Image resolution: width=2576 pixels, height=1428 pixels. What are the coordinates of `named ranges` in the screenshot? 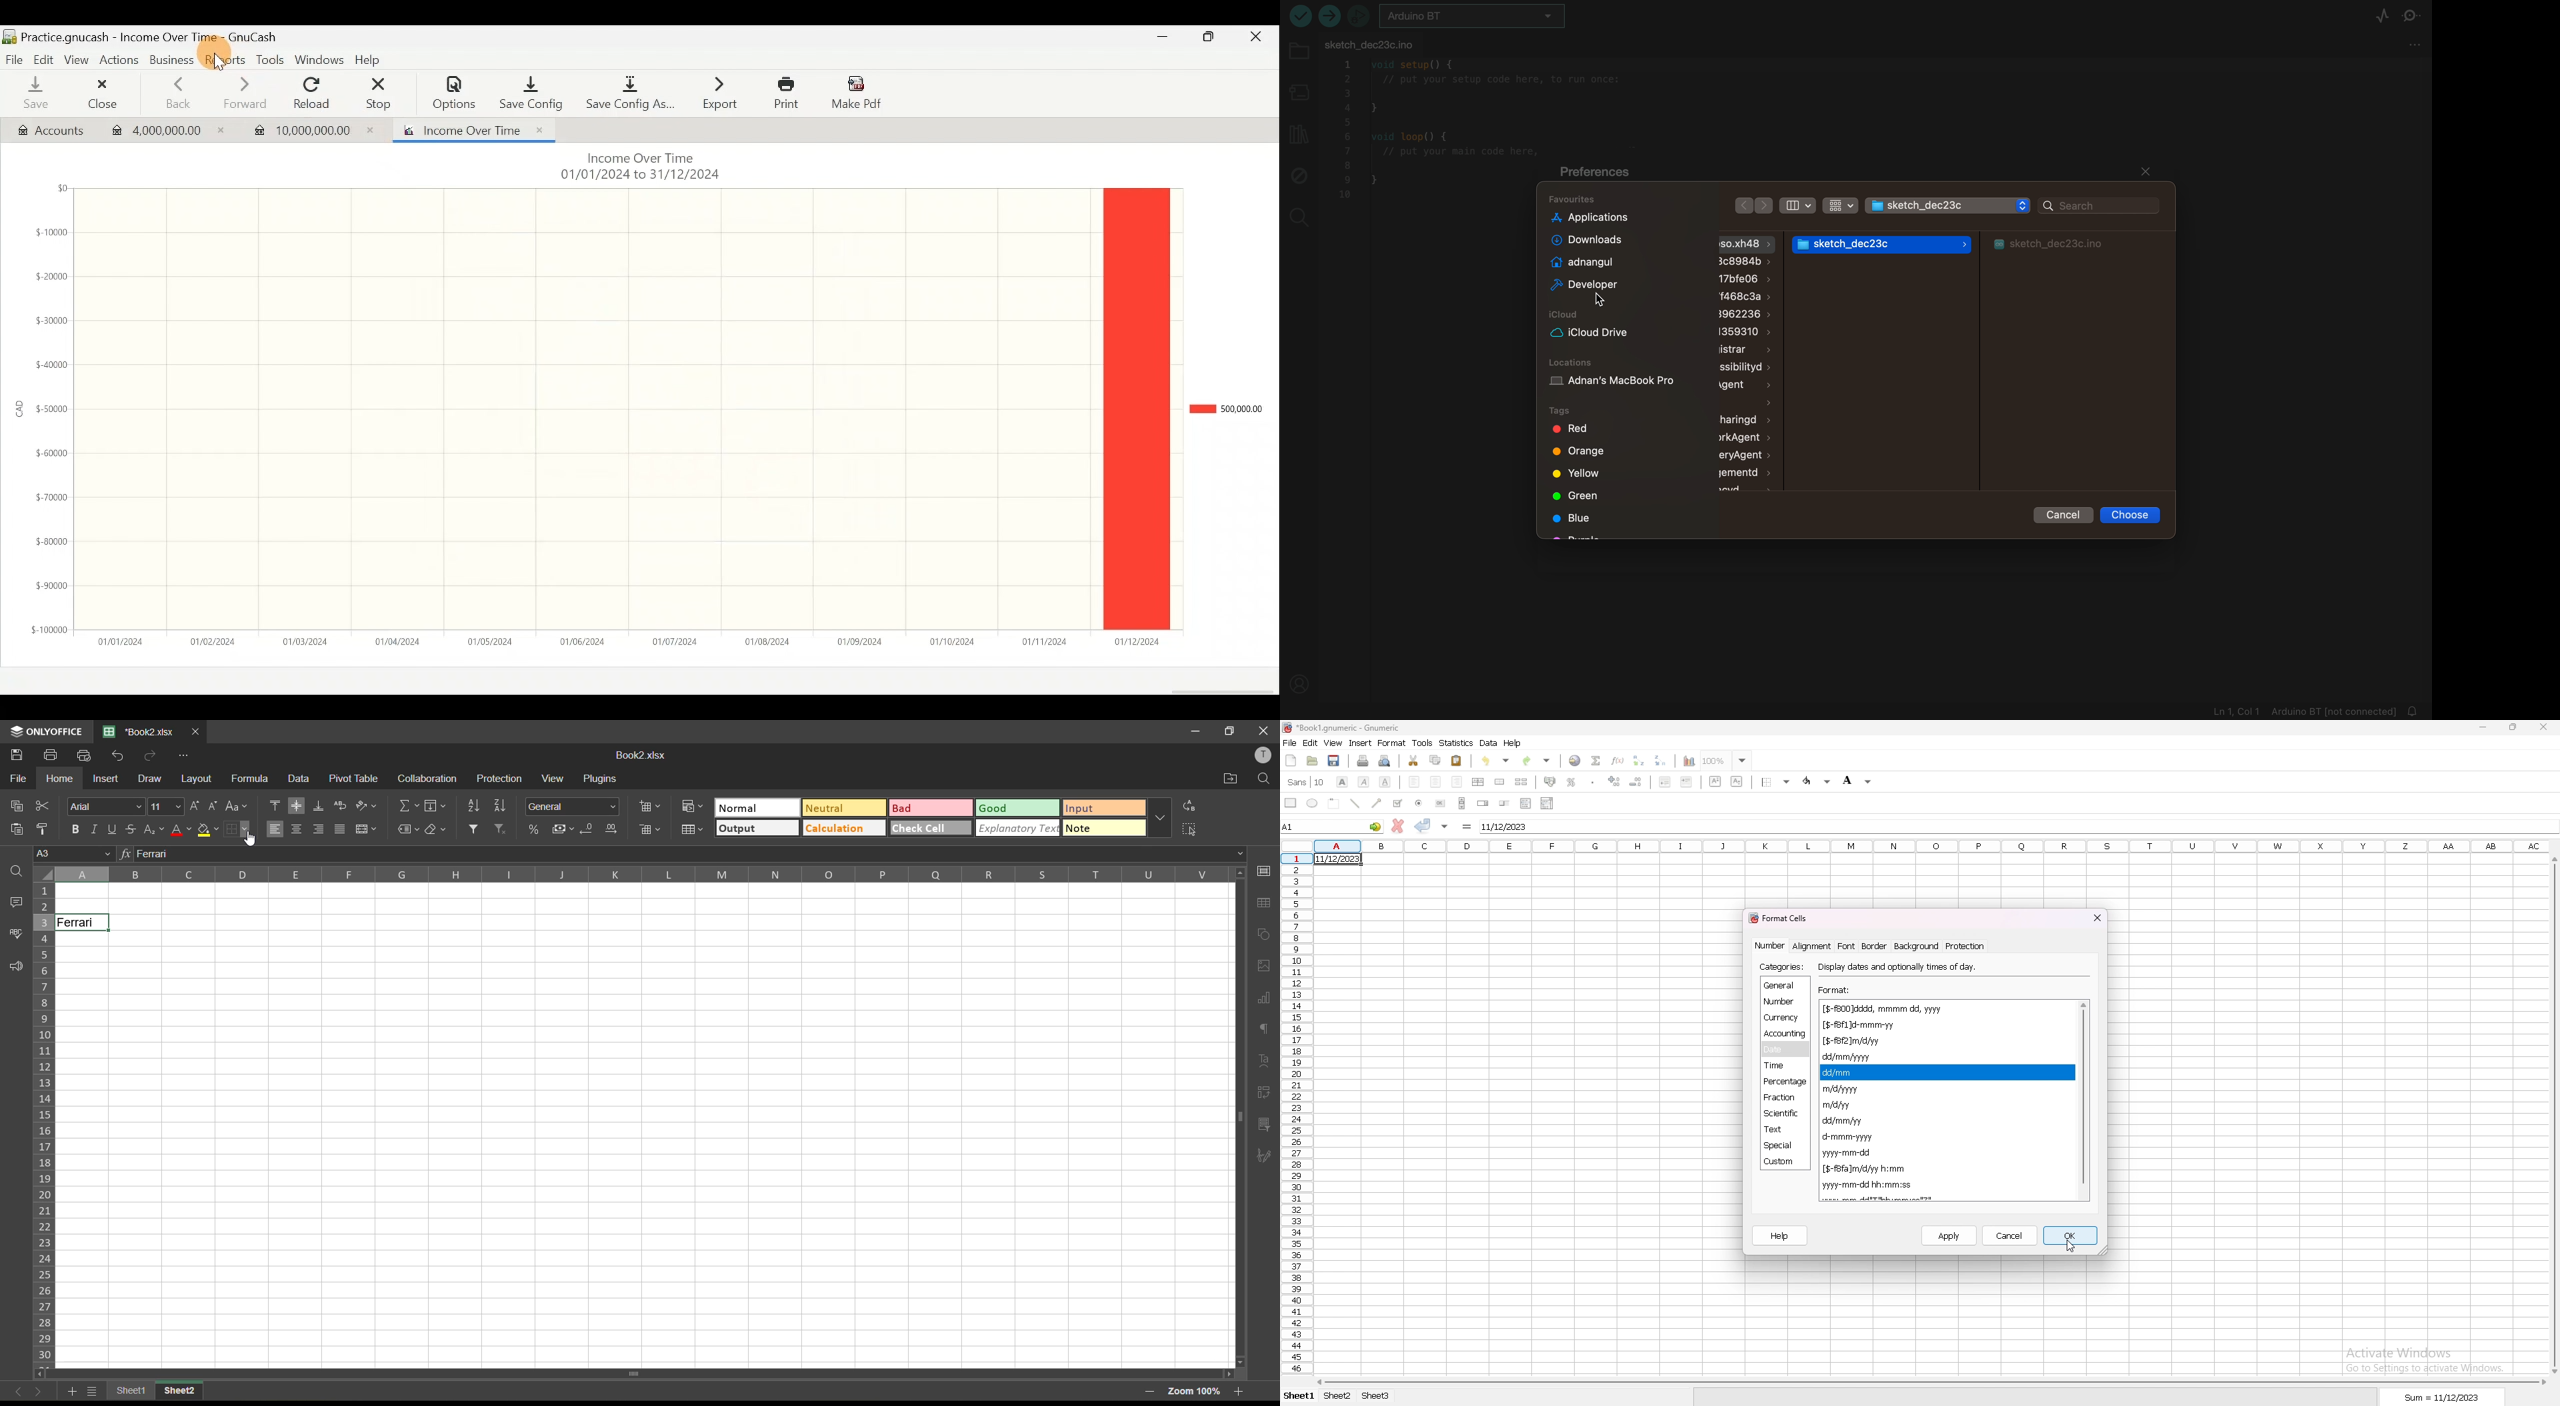 It's located at (409, 829).